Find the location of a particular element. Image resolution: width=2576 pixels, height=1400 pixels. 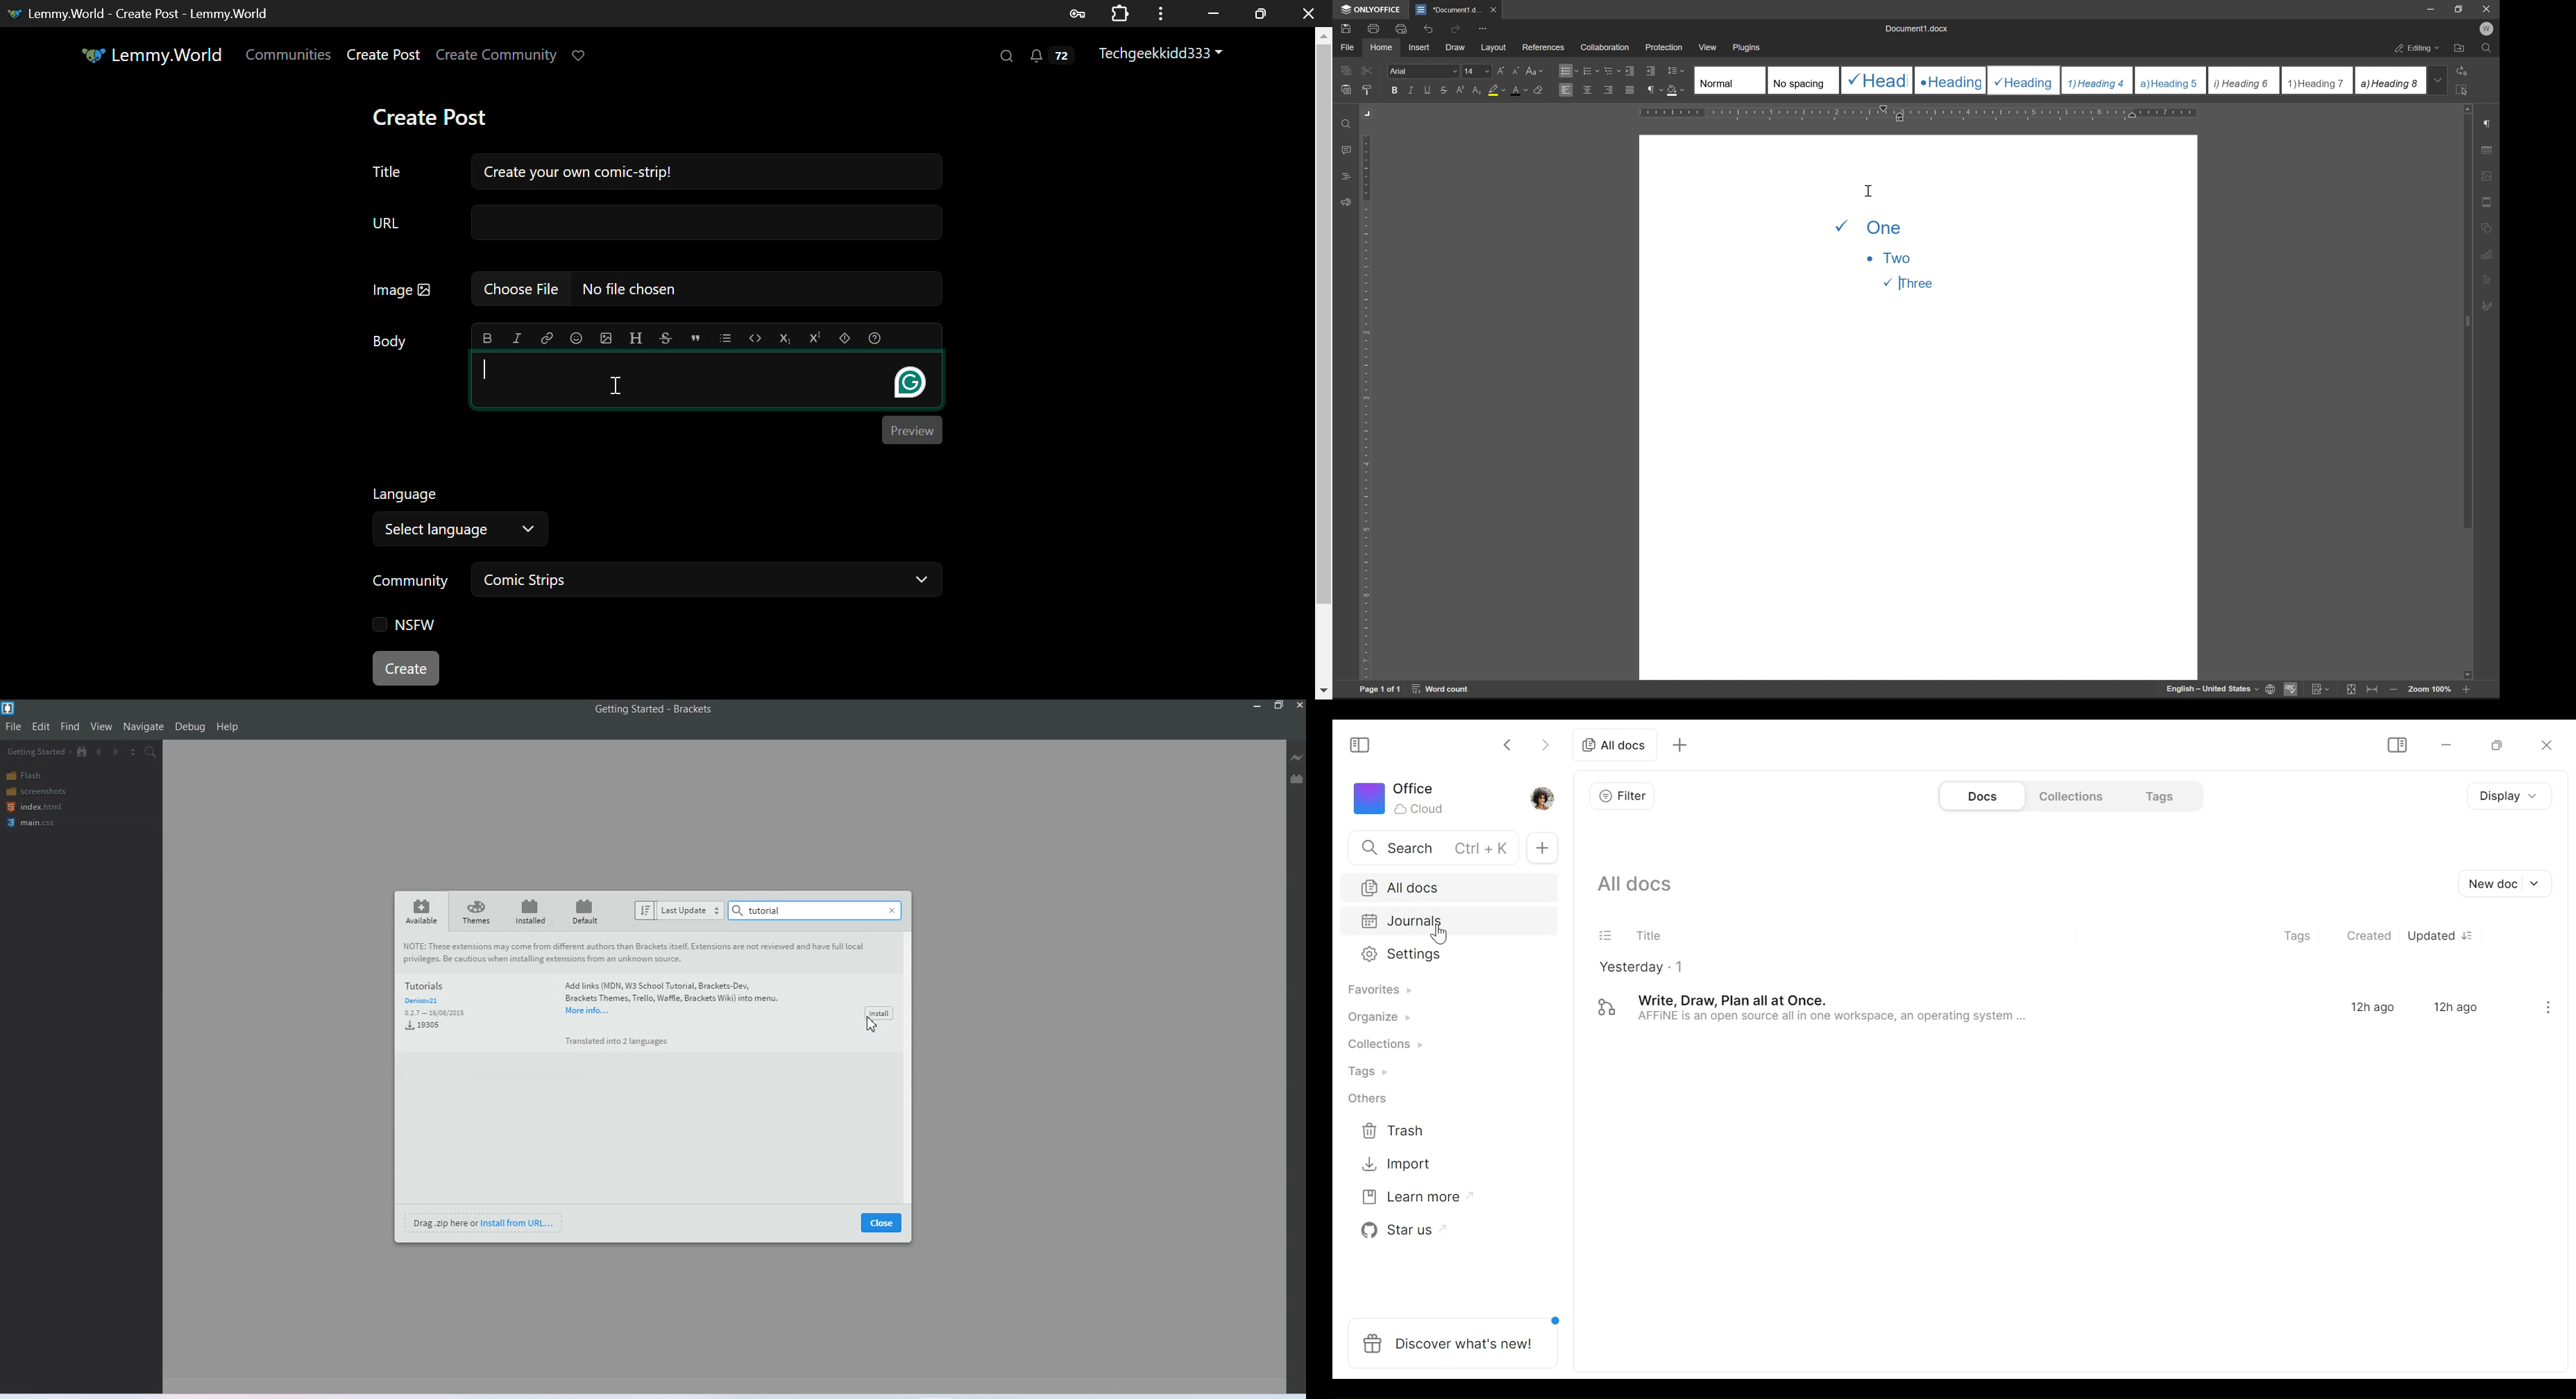

print is located at coordinates (1376, 27).